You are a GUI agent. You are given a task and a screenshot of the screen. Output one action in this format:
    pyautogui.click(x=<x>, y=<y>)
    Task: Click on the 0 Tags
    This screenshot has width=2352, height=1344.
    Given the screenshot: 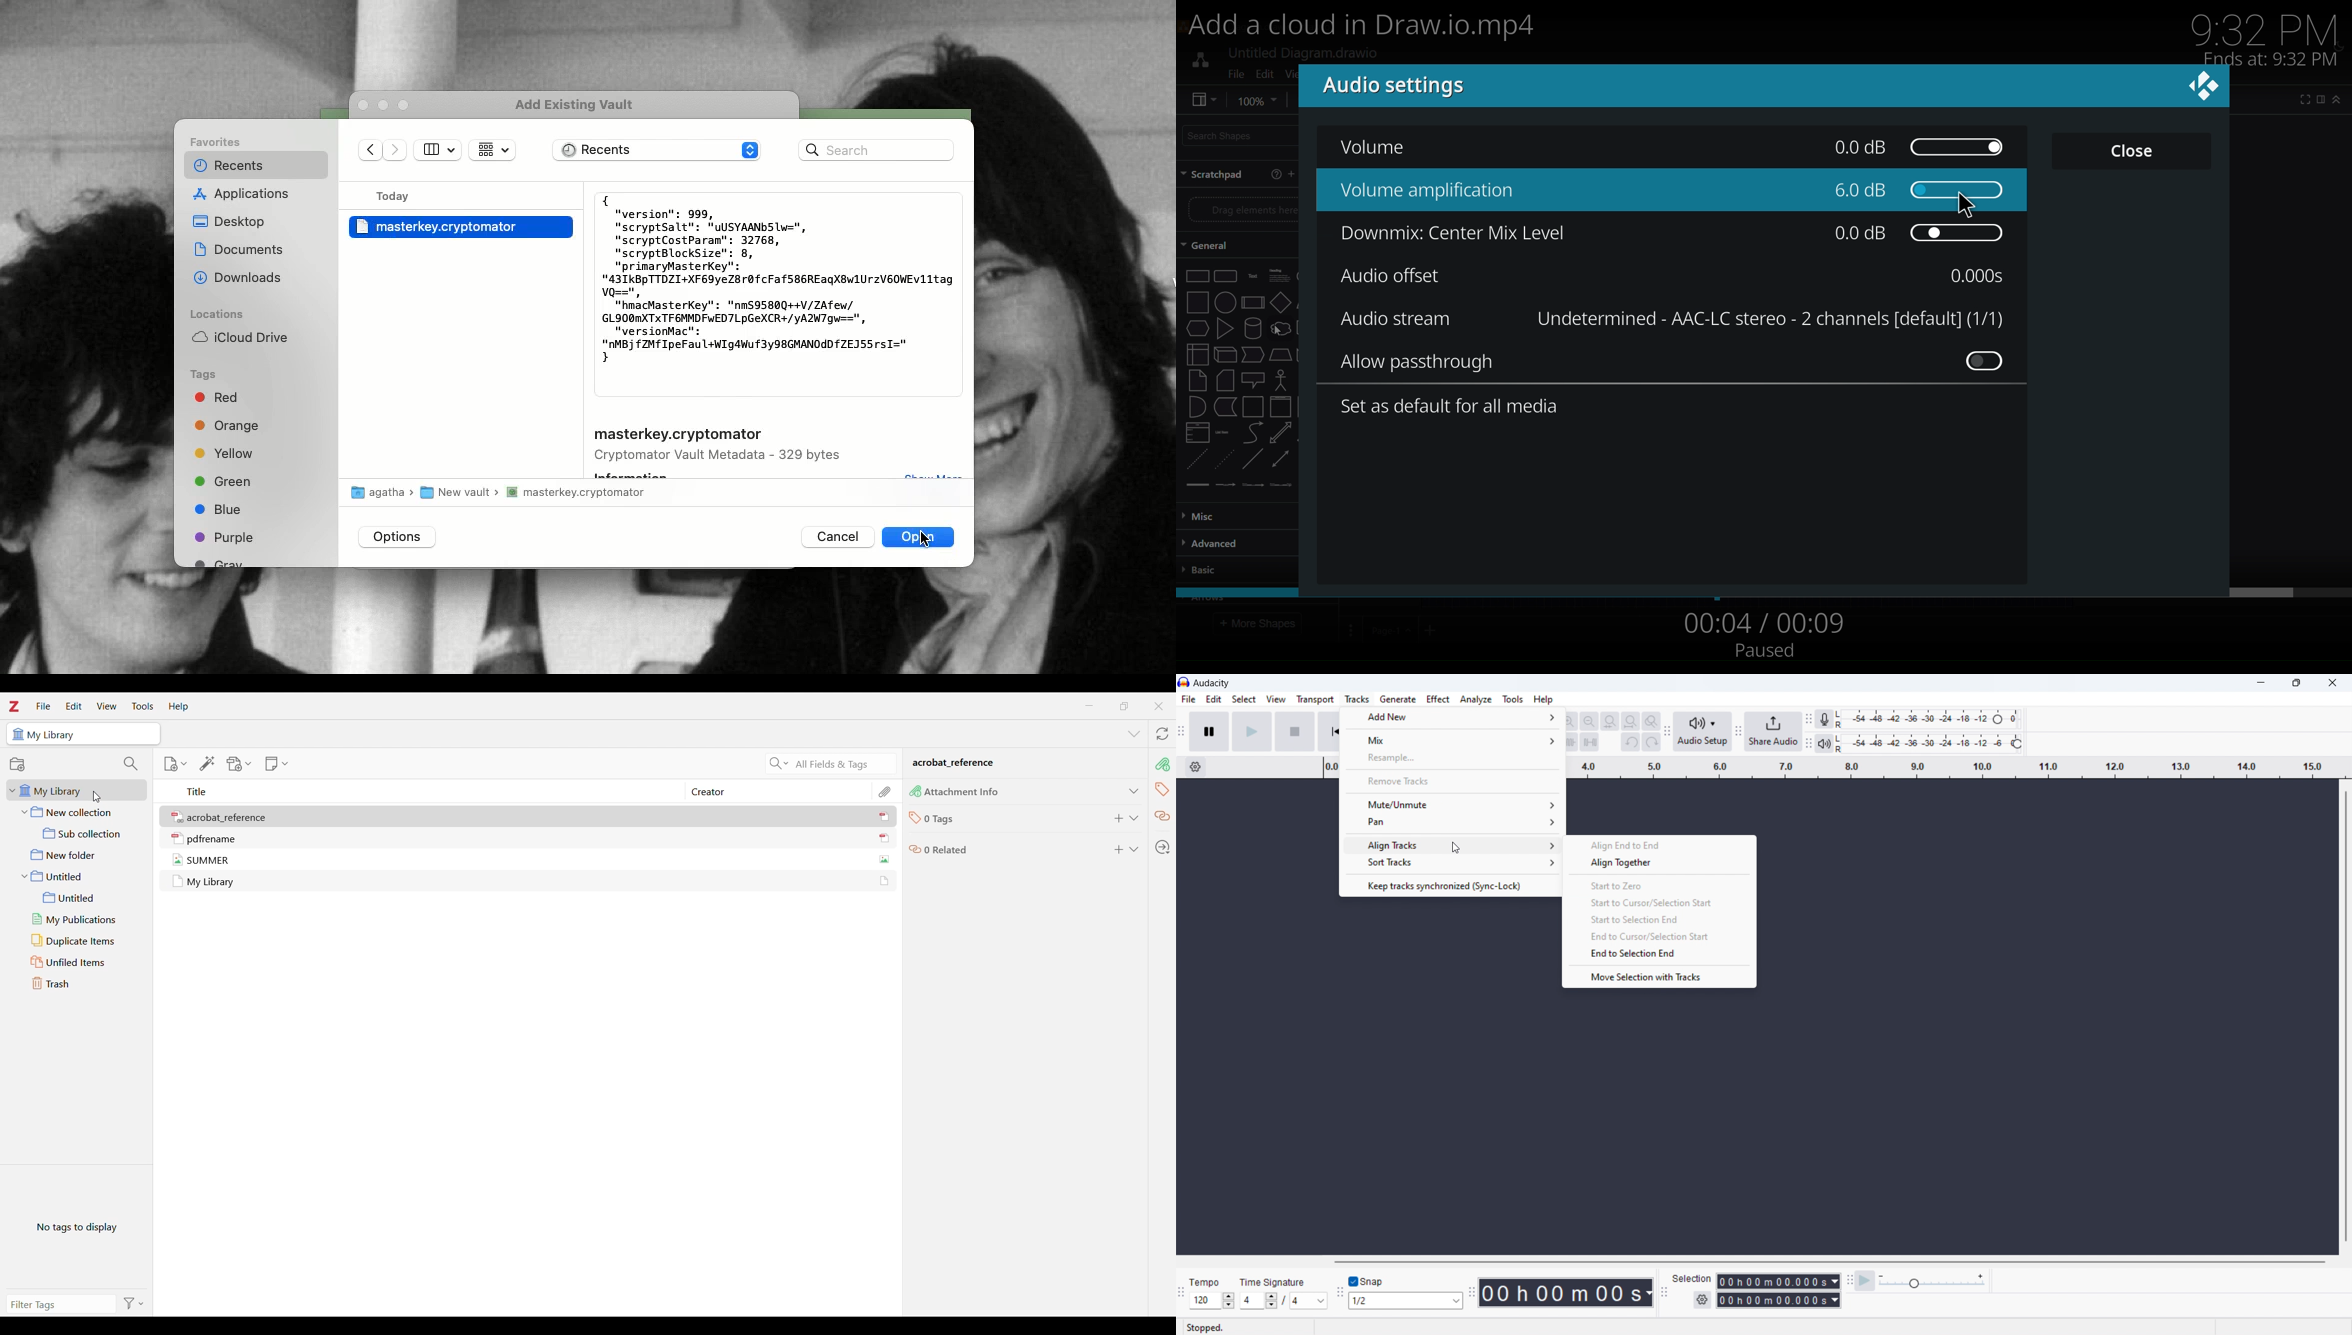 What is the action you would take?
    pyautogui.click(x=940, y=820)
    